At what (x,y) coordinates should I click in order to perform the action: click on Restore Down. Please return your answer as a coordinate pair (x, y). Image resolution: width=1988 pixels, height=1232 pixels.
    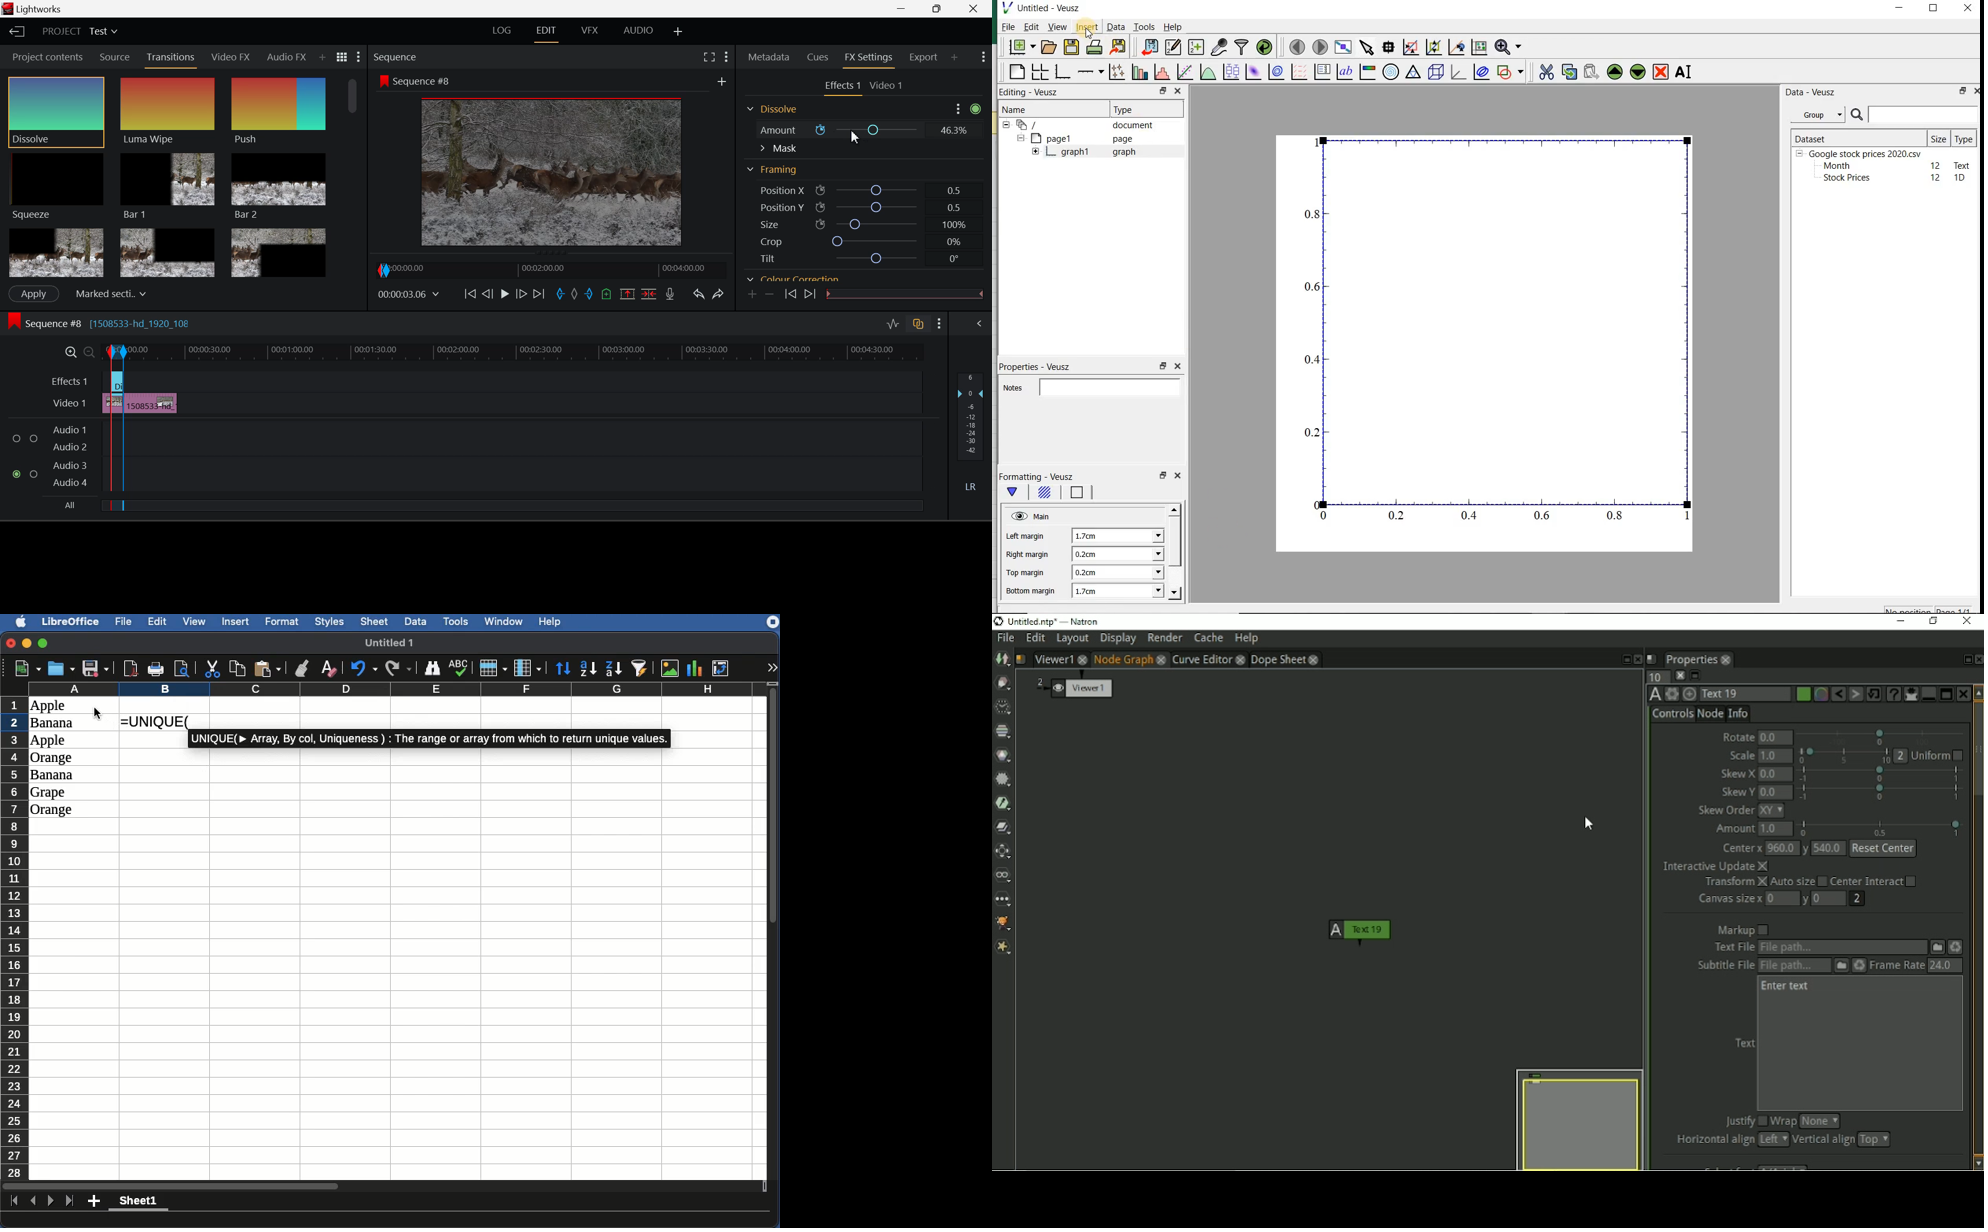
    Looking at the image, I should click on (905, 9).